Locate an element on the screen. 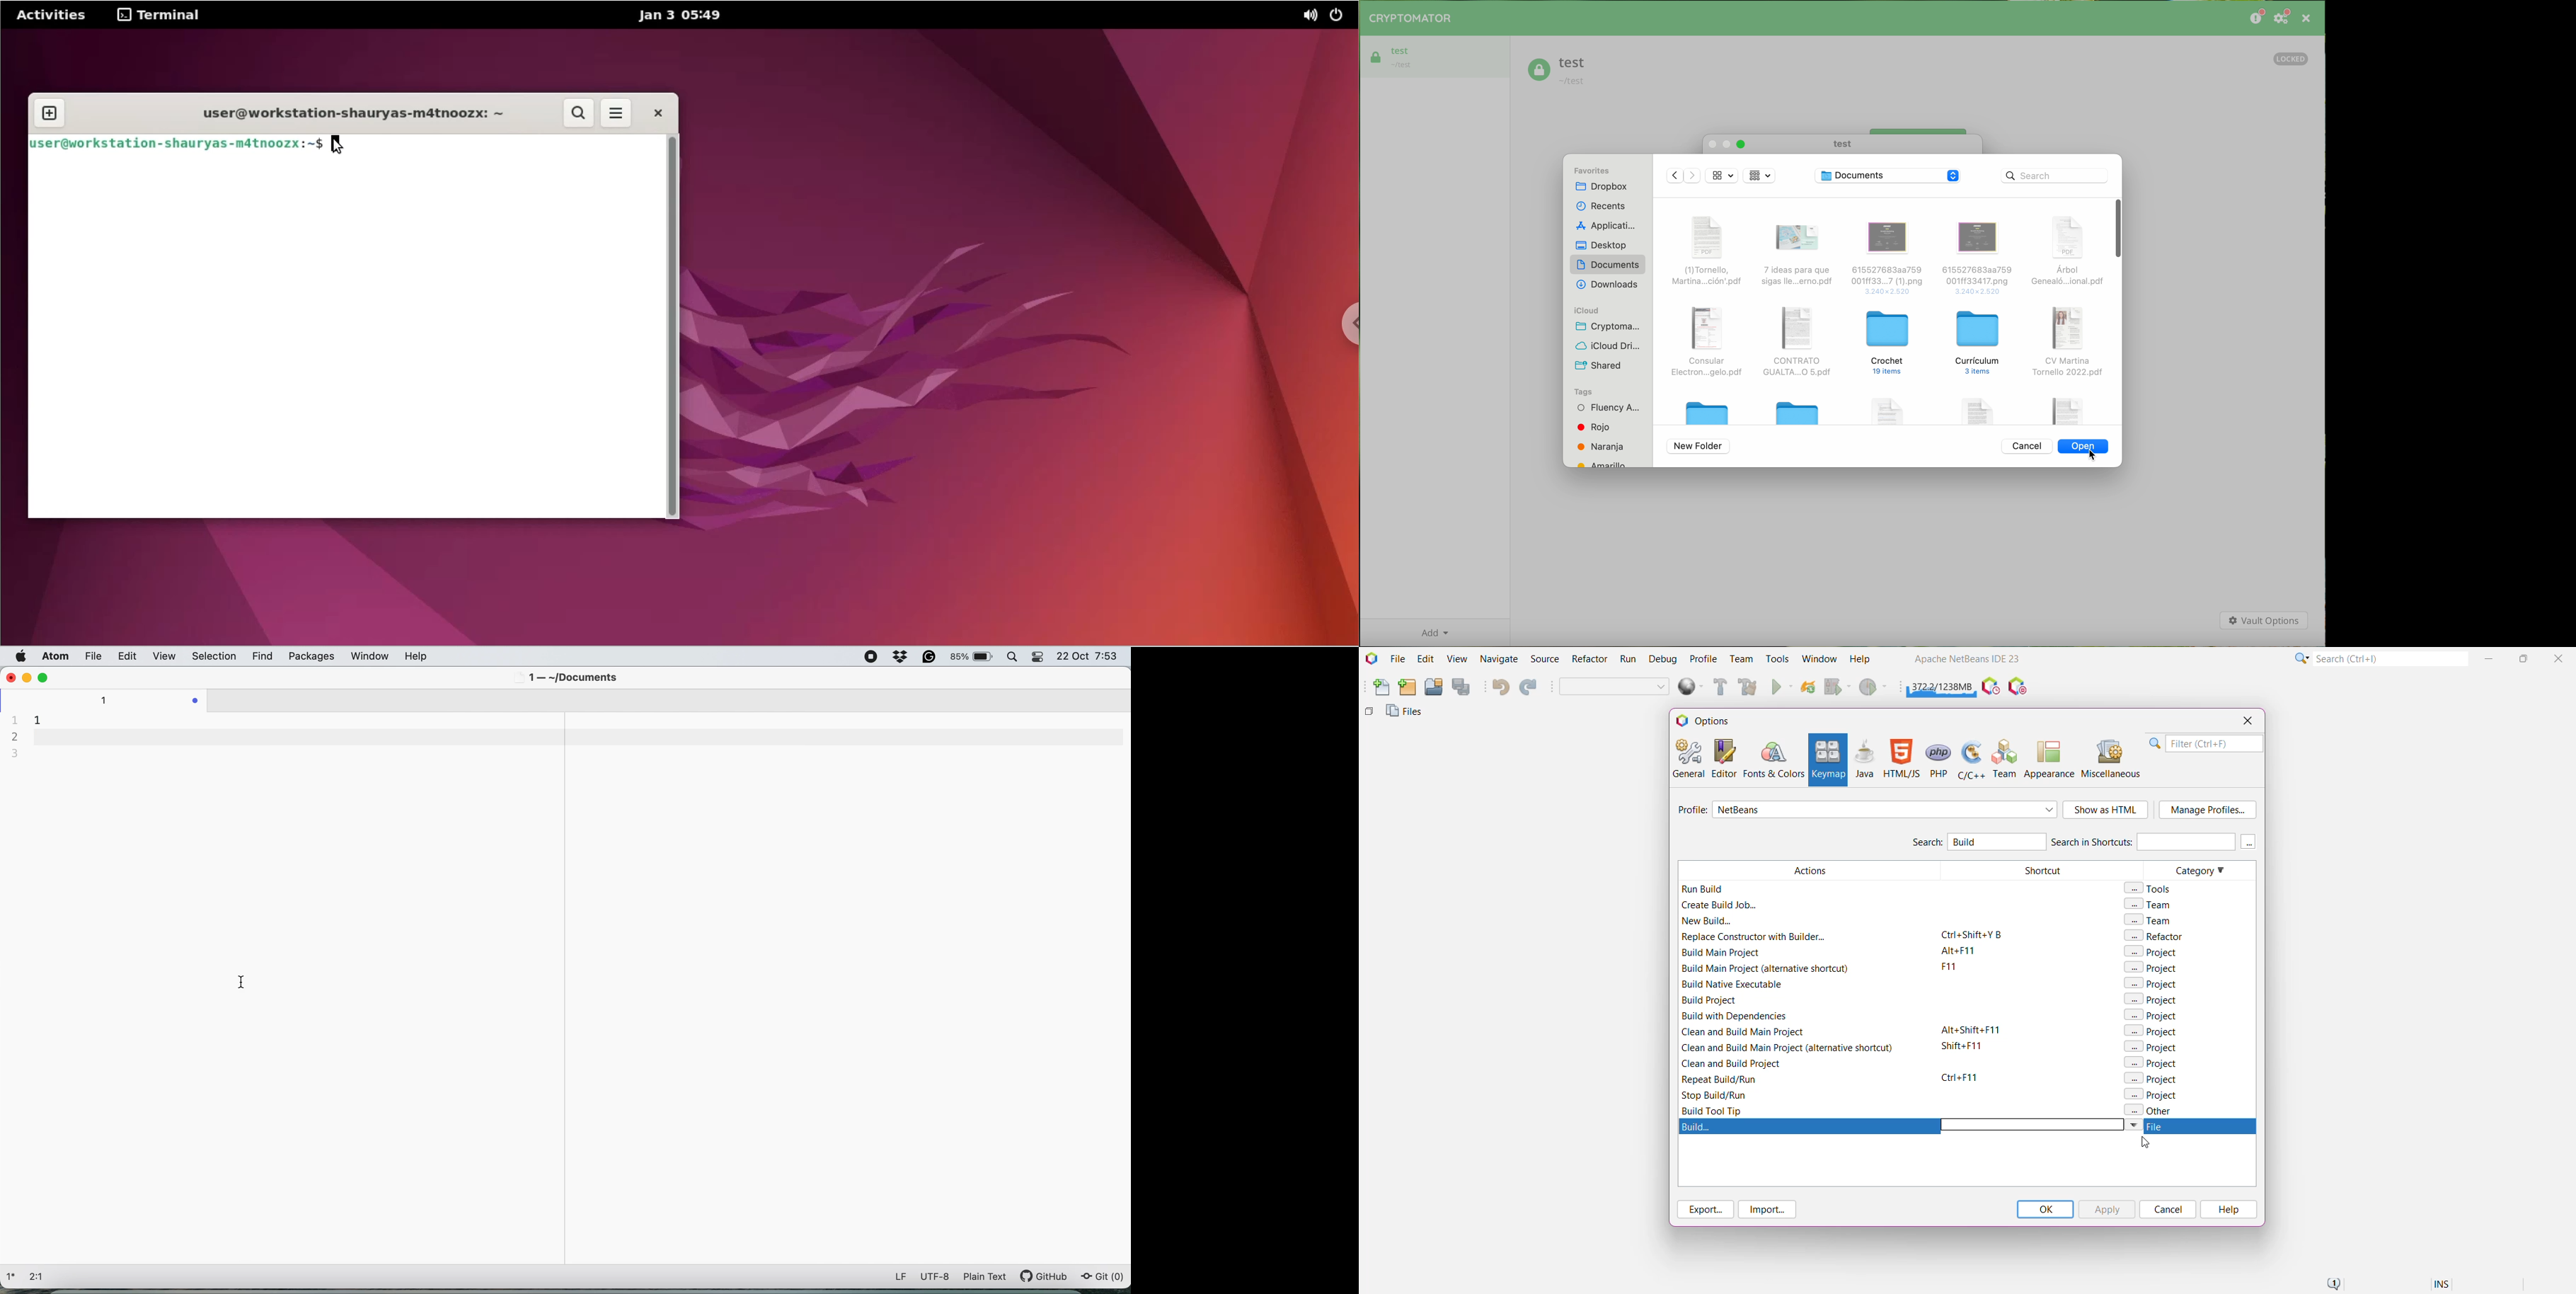 The image size is (2576, 1316). recents is located at coordinates (1601, 204).